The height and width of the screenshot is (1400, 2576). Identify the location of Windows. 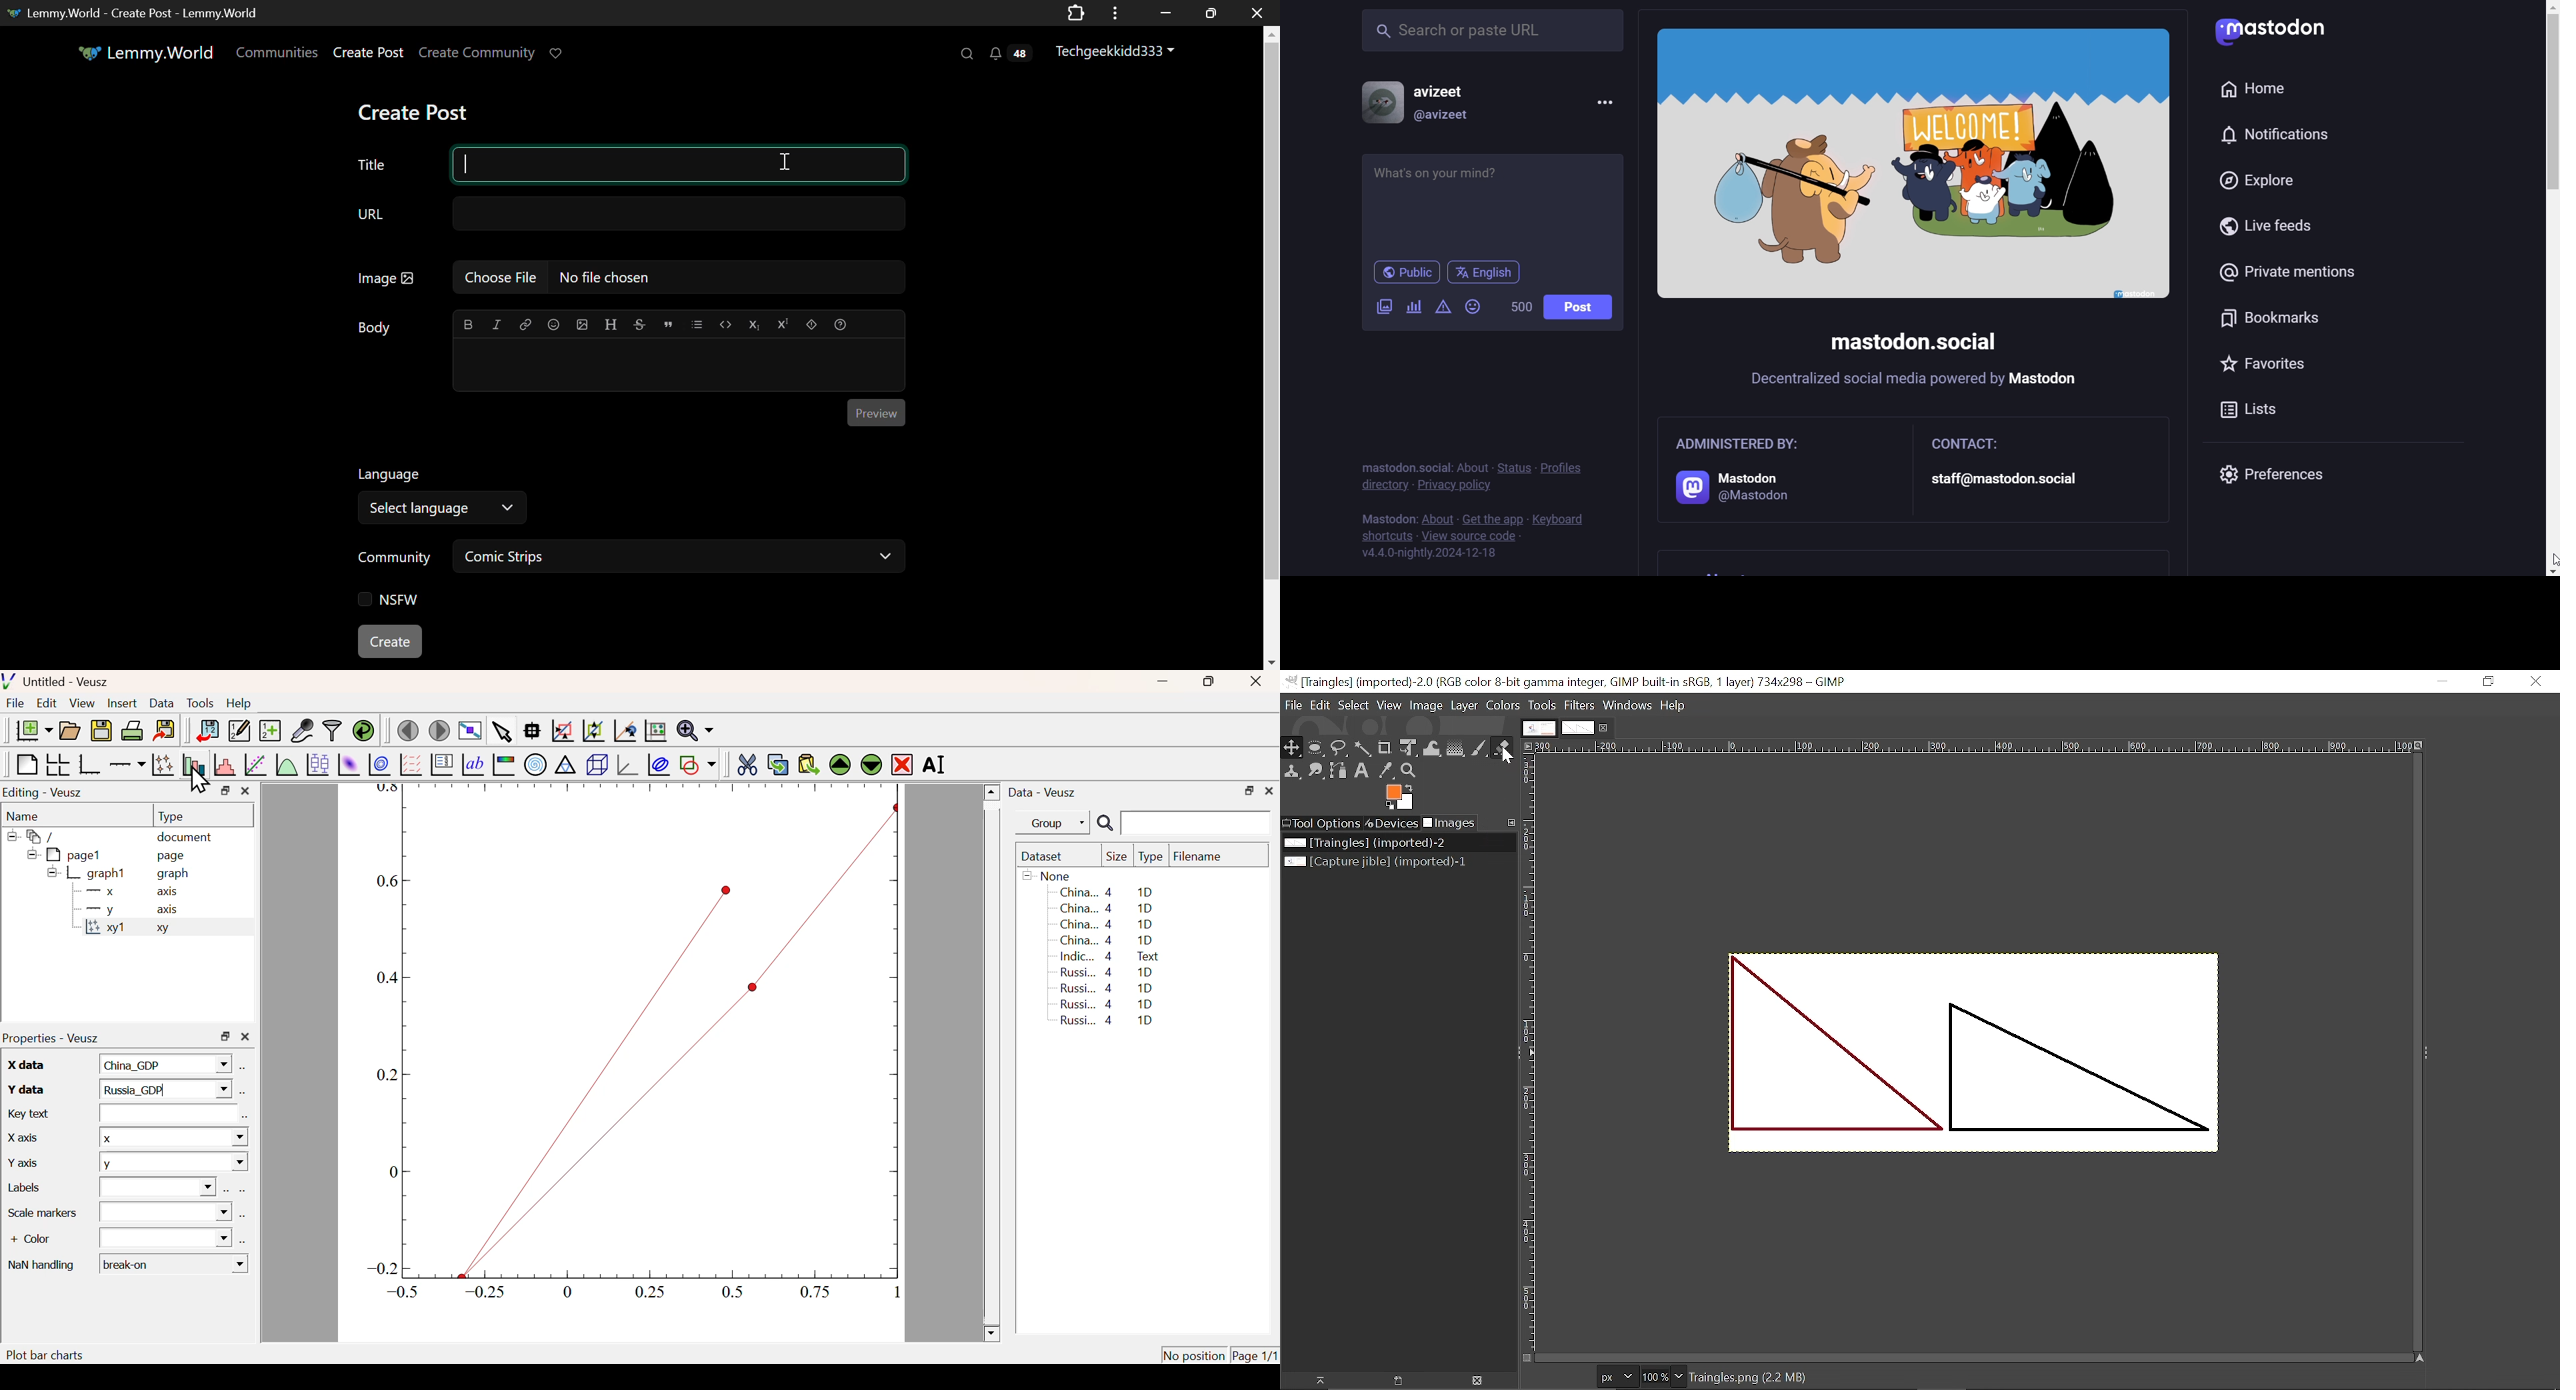
(1627, 705).